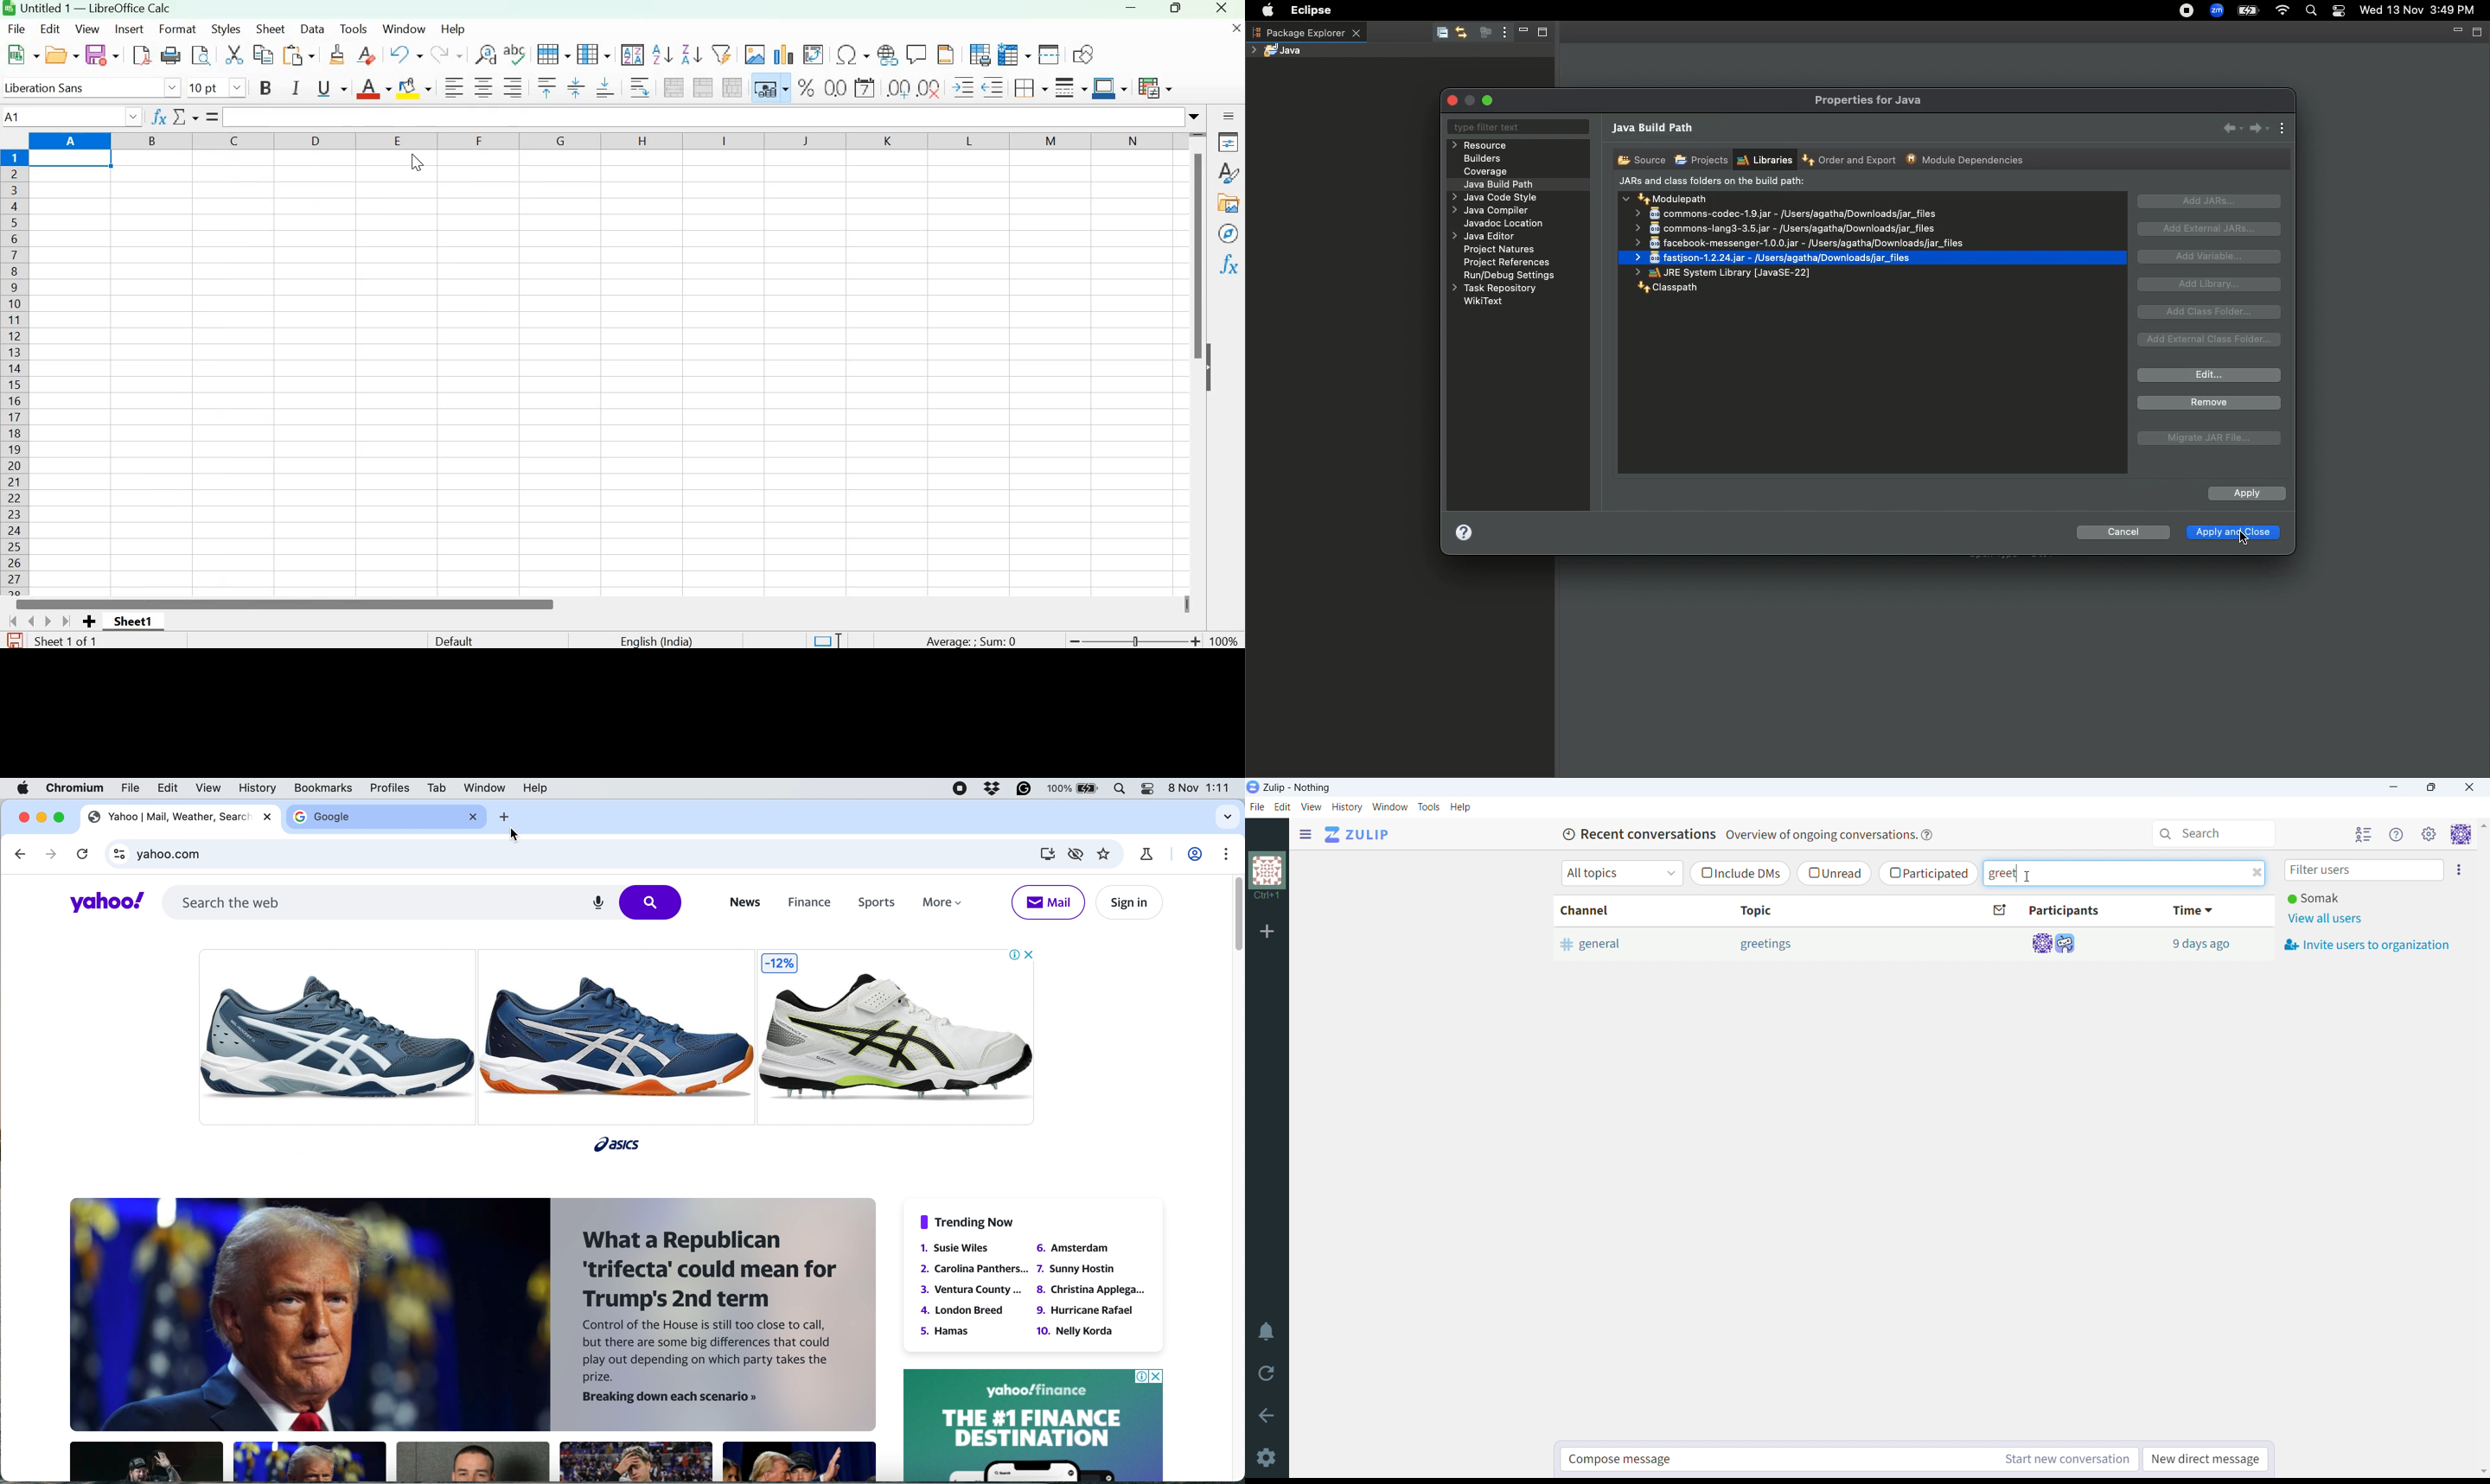 This screenshot has height=1484, width=2492. What do you see at coordinates (1622, 873) in the screenshot?
I see `select topics` at bounding box center [1622, 873].